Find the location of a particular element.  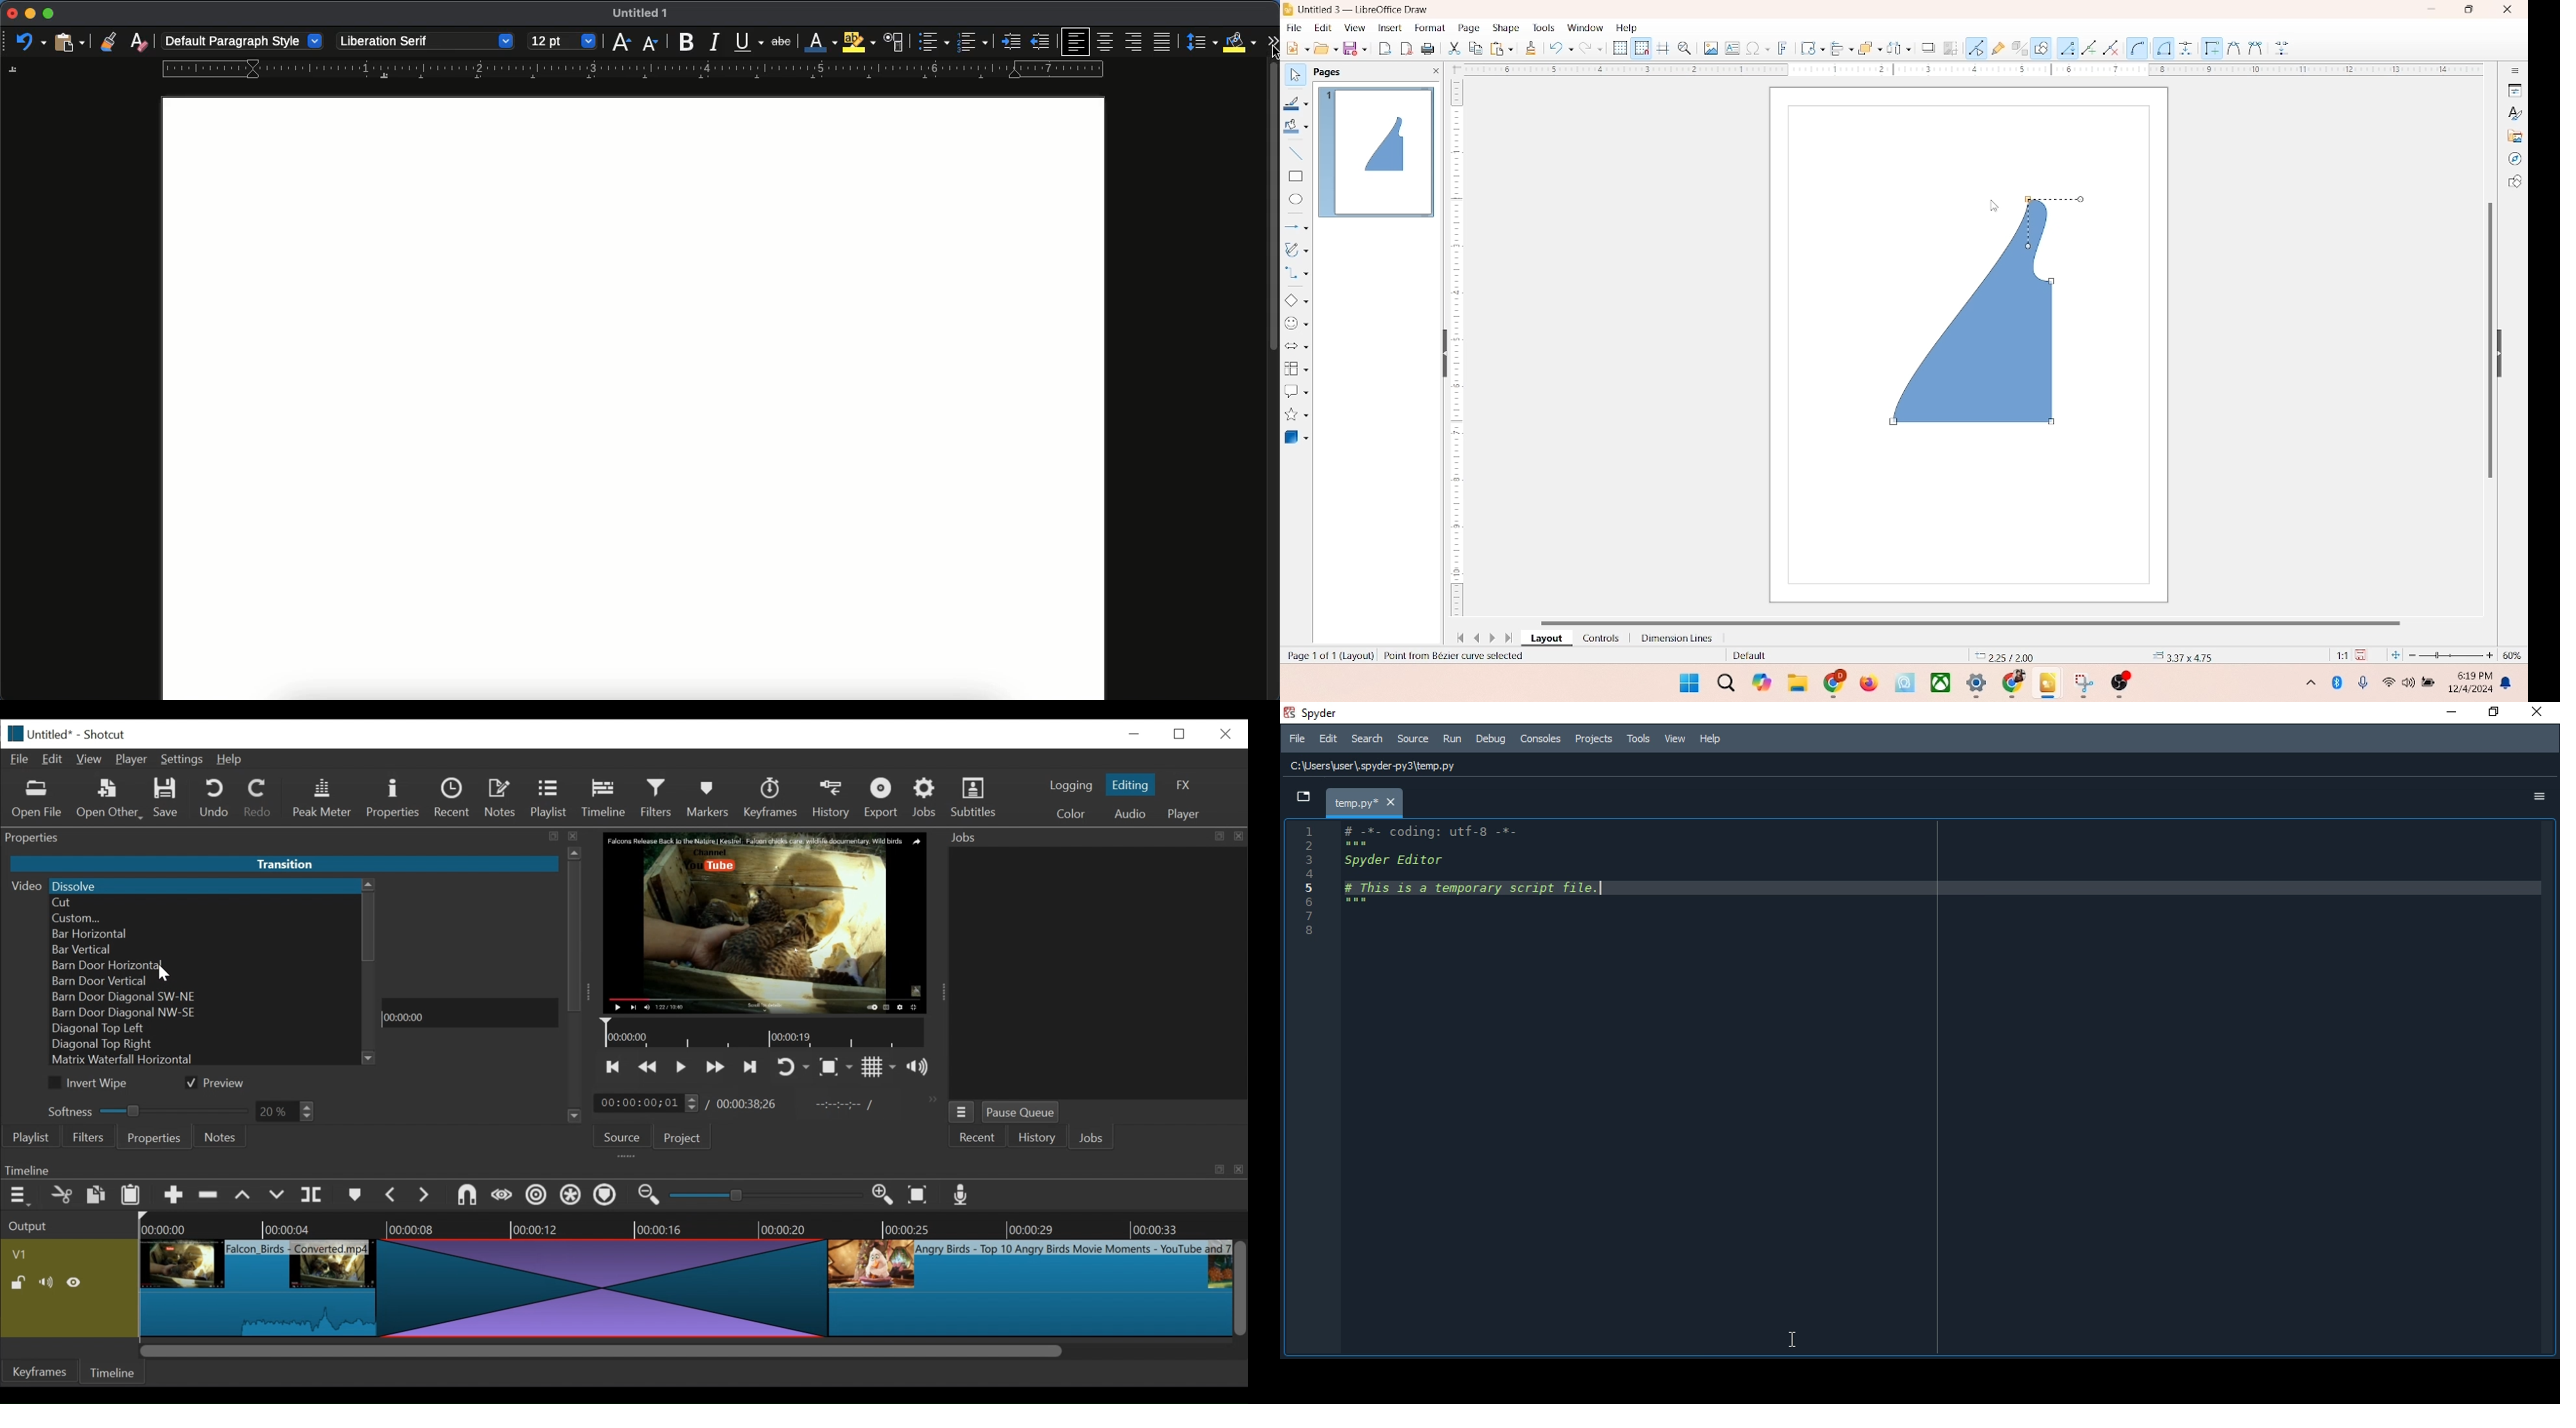

window is located at coordinates (1584, 28).